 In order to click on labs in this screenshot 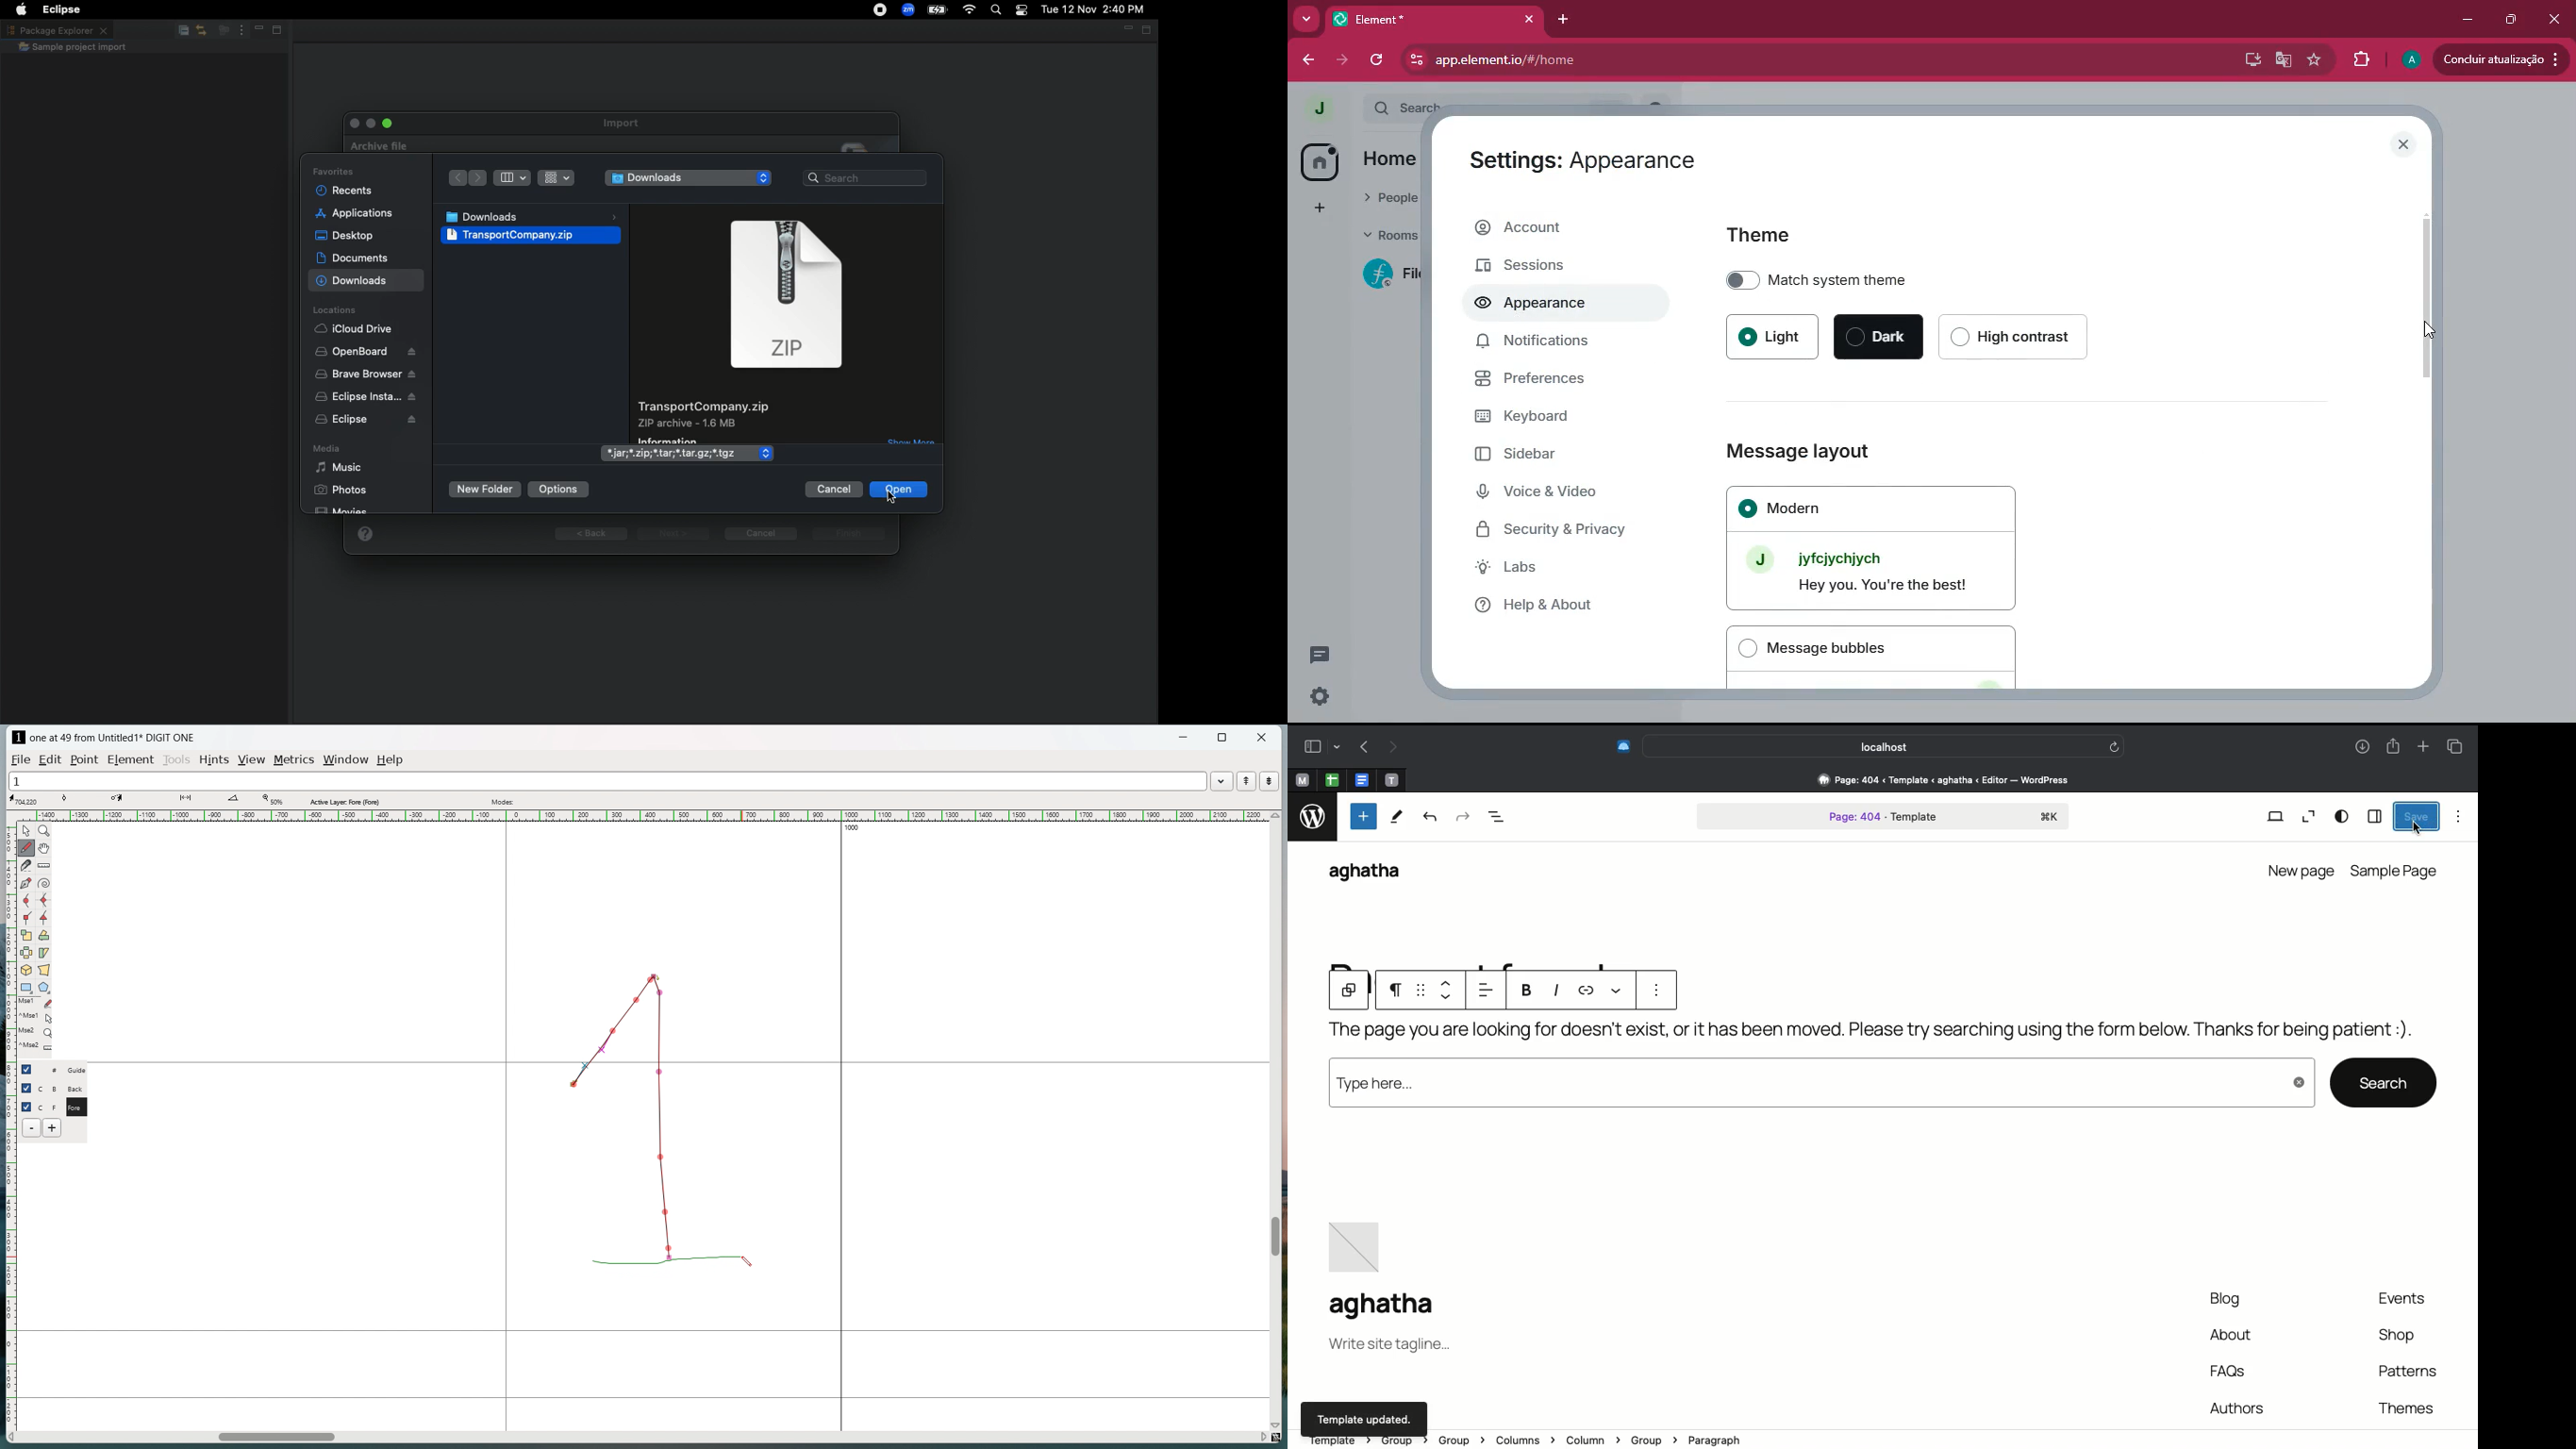, I will do `click(1554, 568)`.